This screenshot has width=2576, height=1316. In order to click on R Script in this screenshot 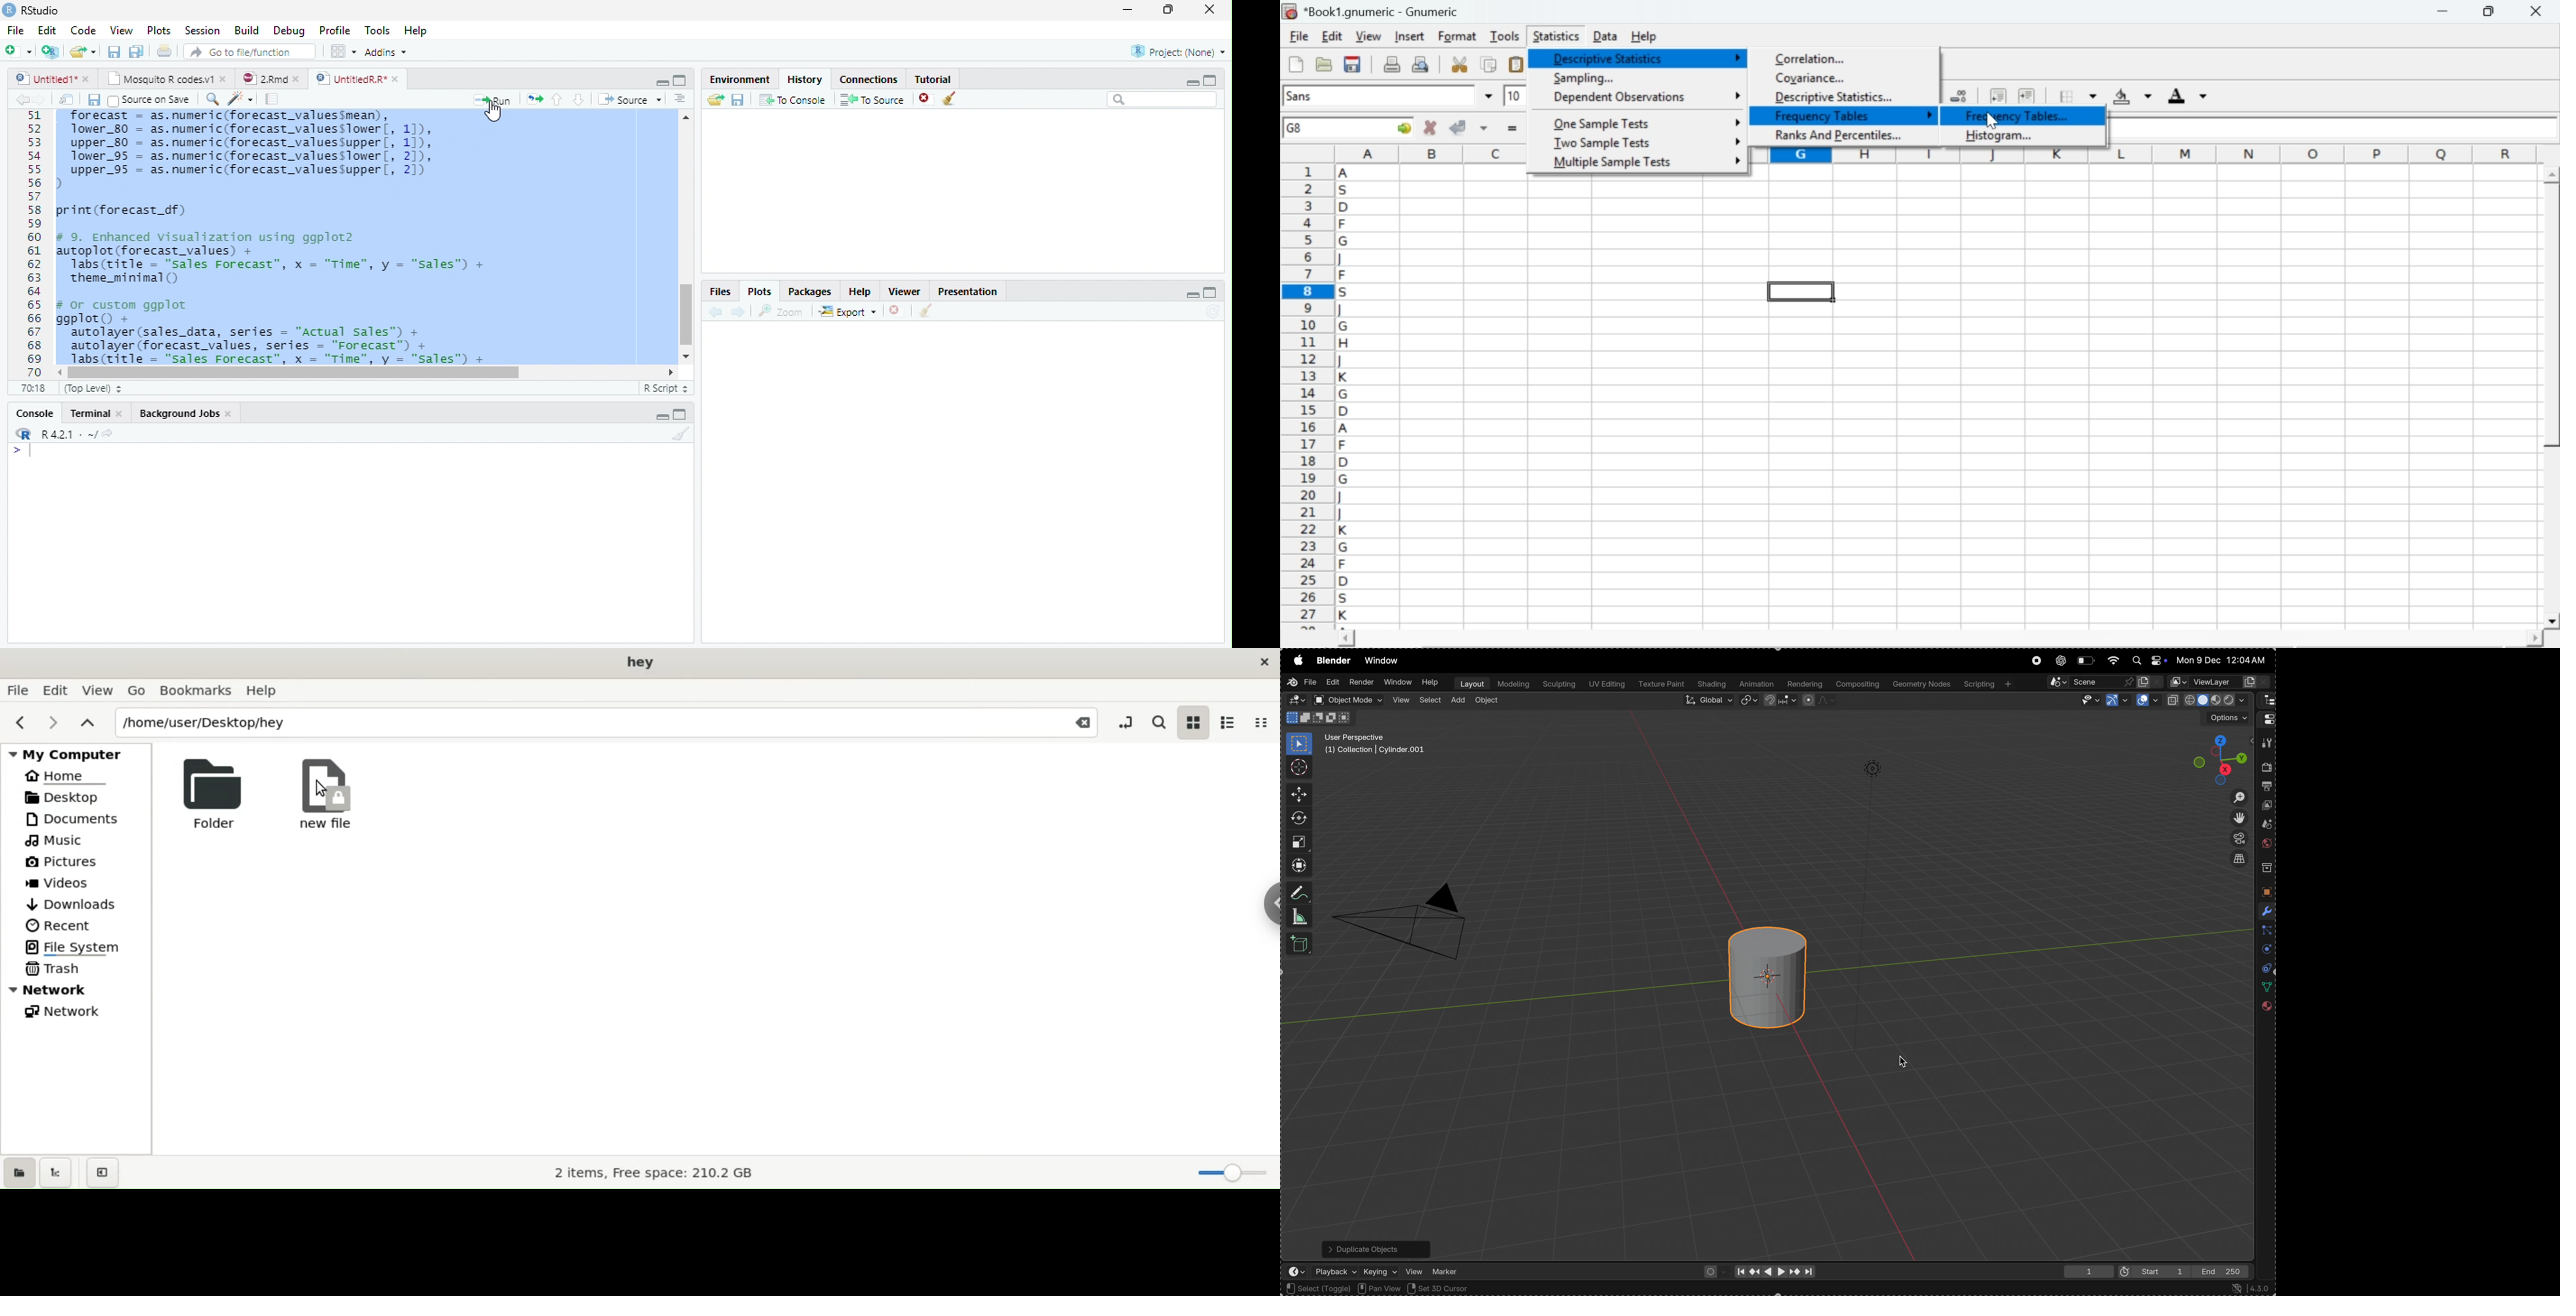, I will do `click(665, 389)`.